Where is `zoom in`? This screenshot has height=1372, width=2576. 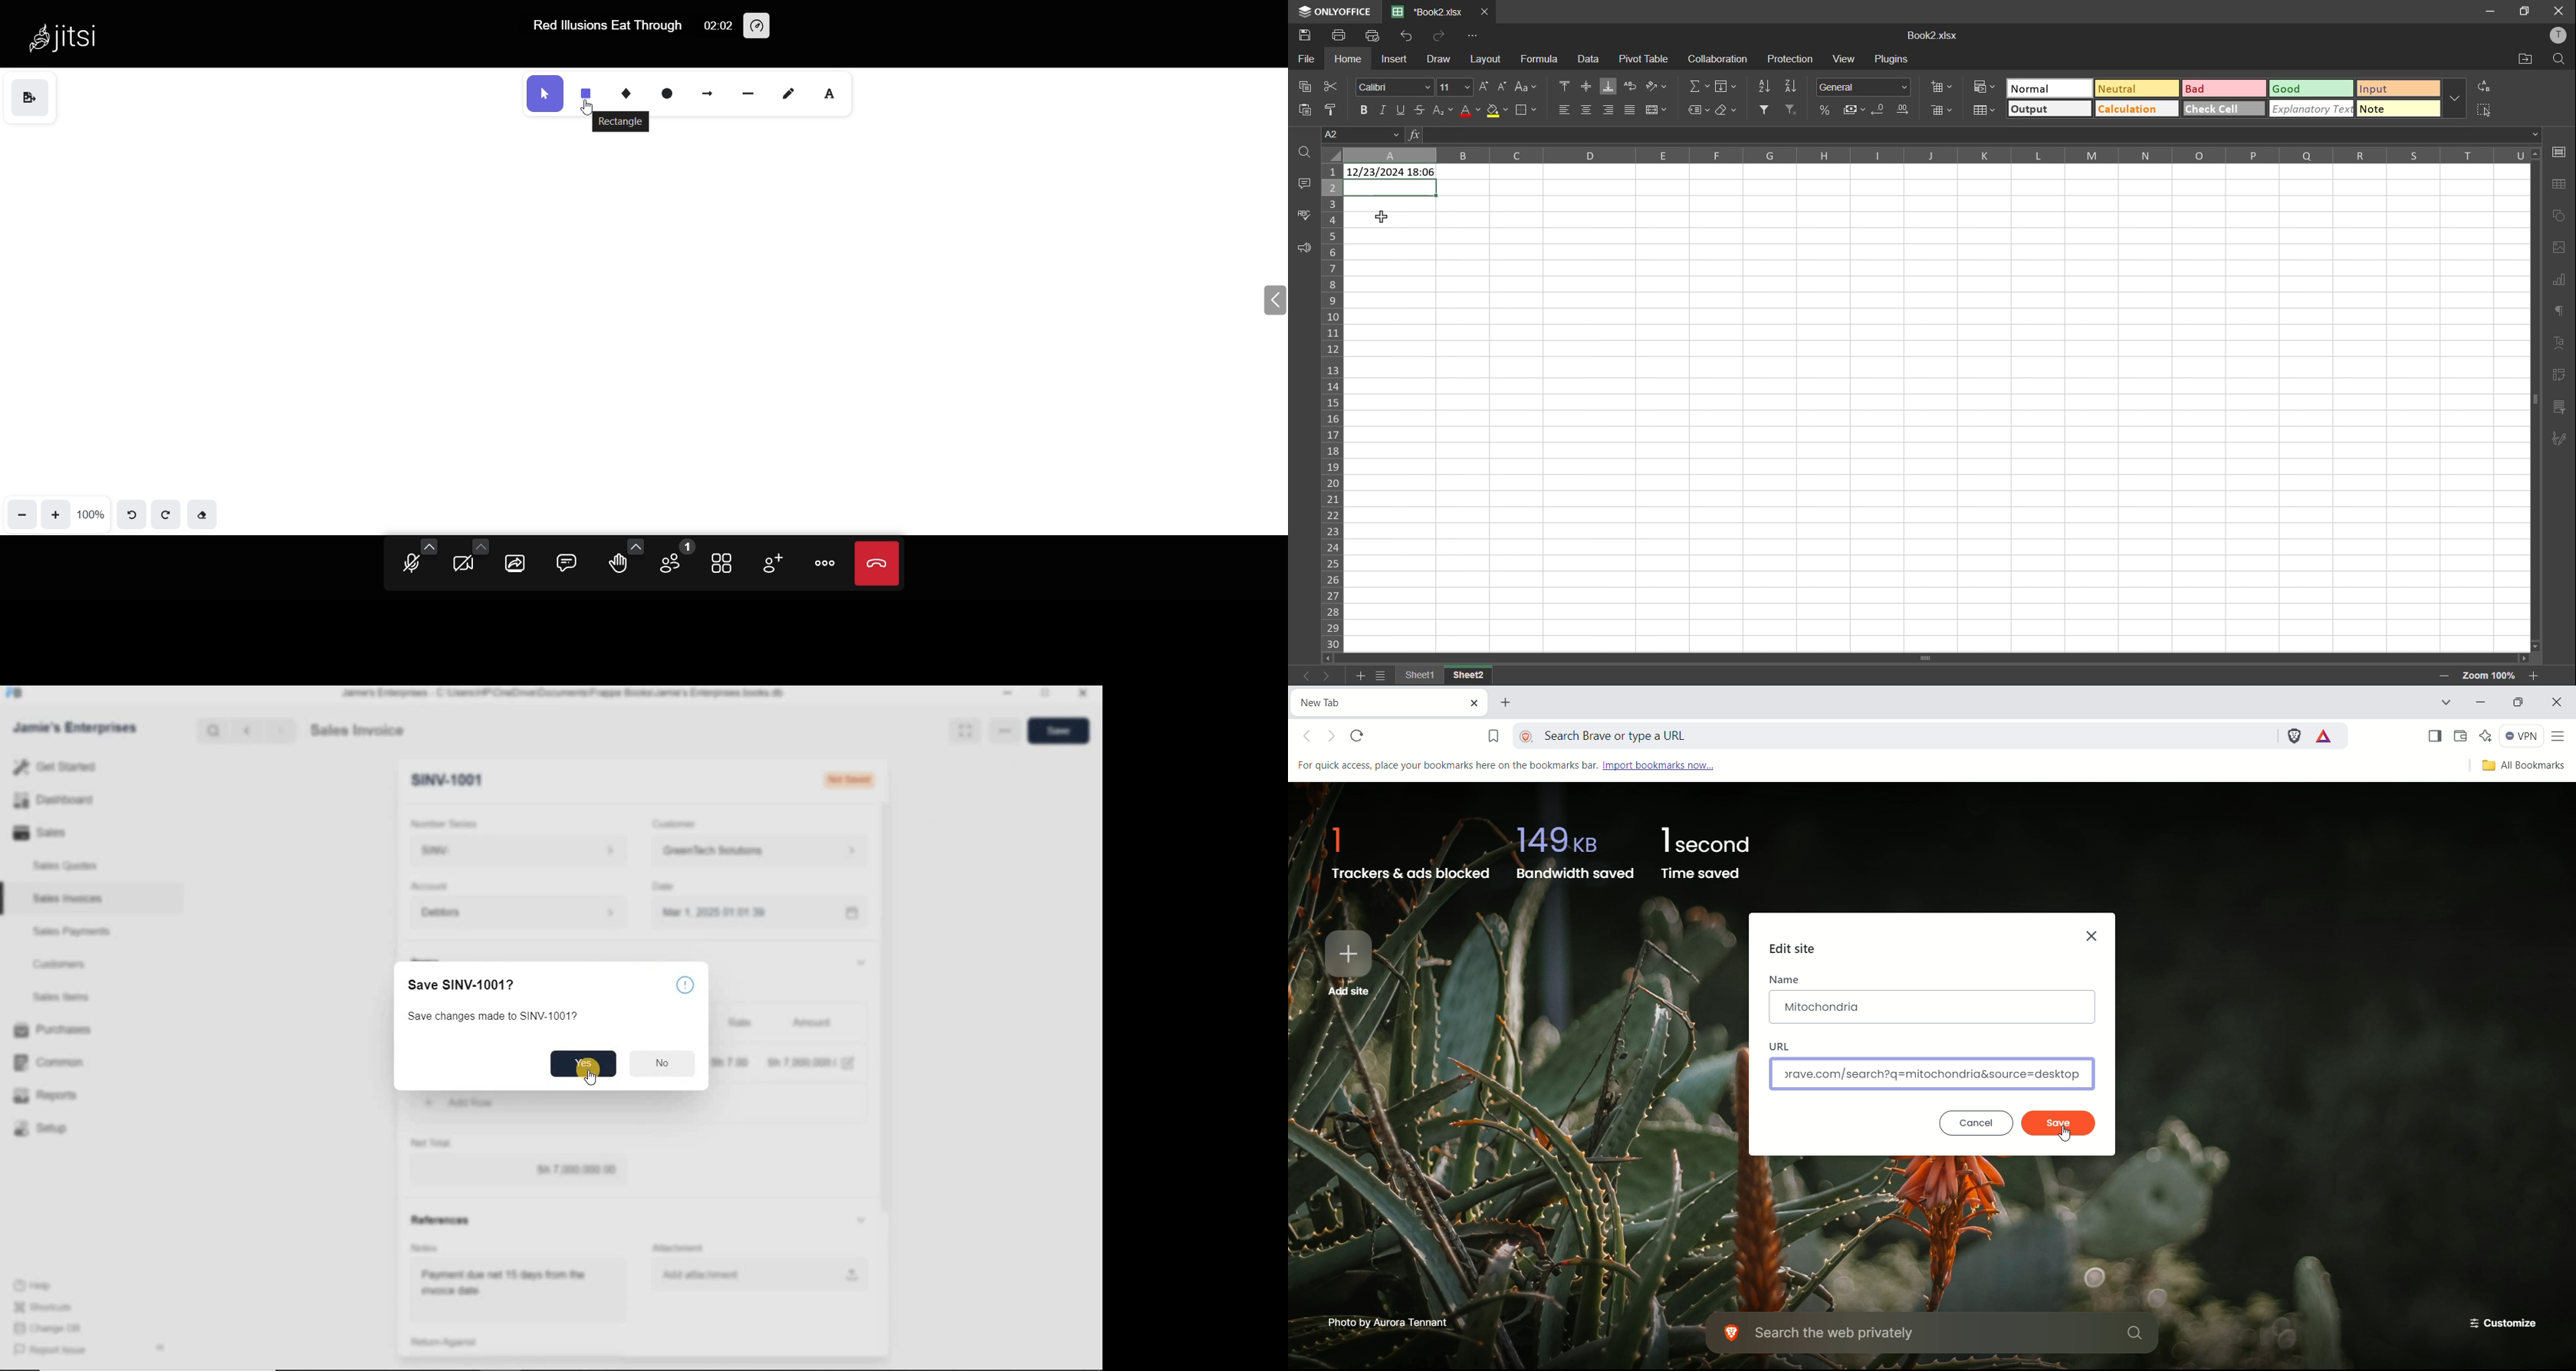
zoom in is located at coordinates (56, 513).